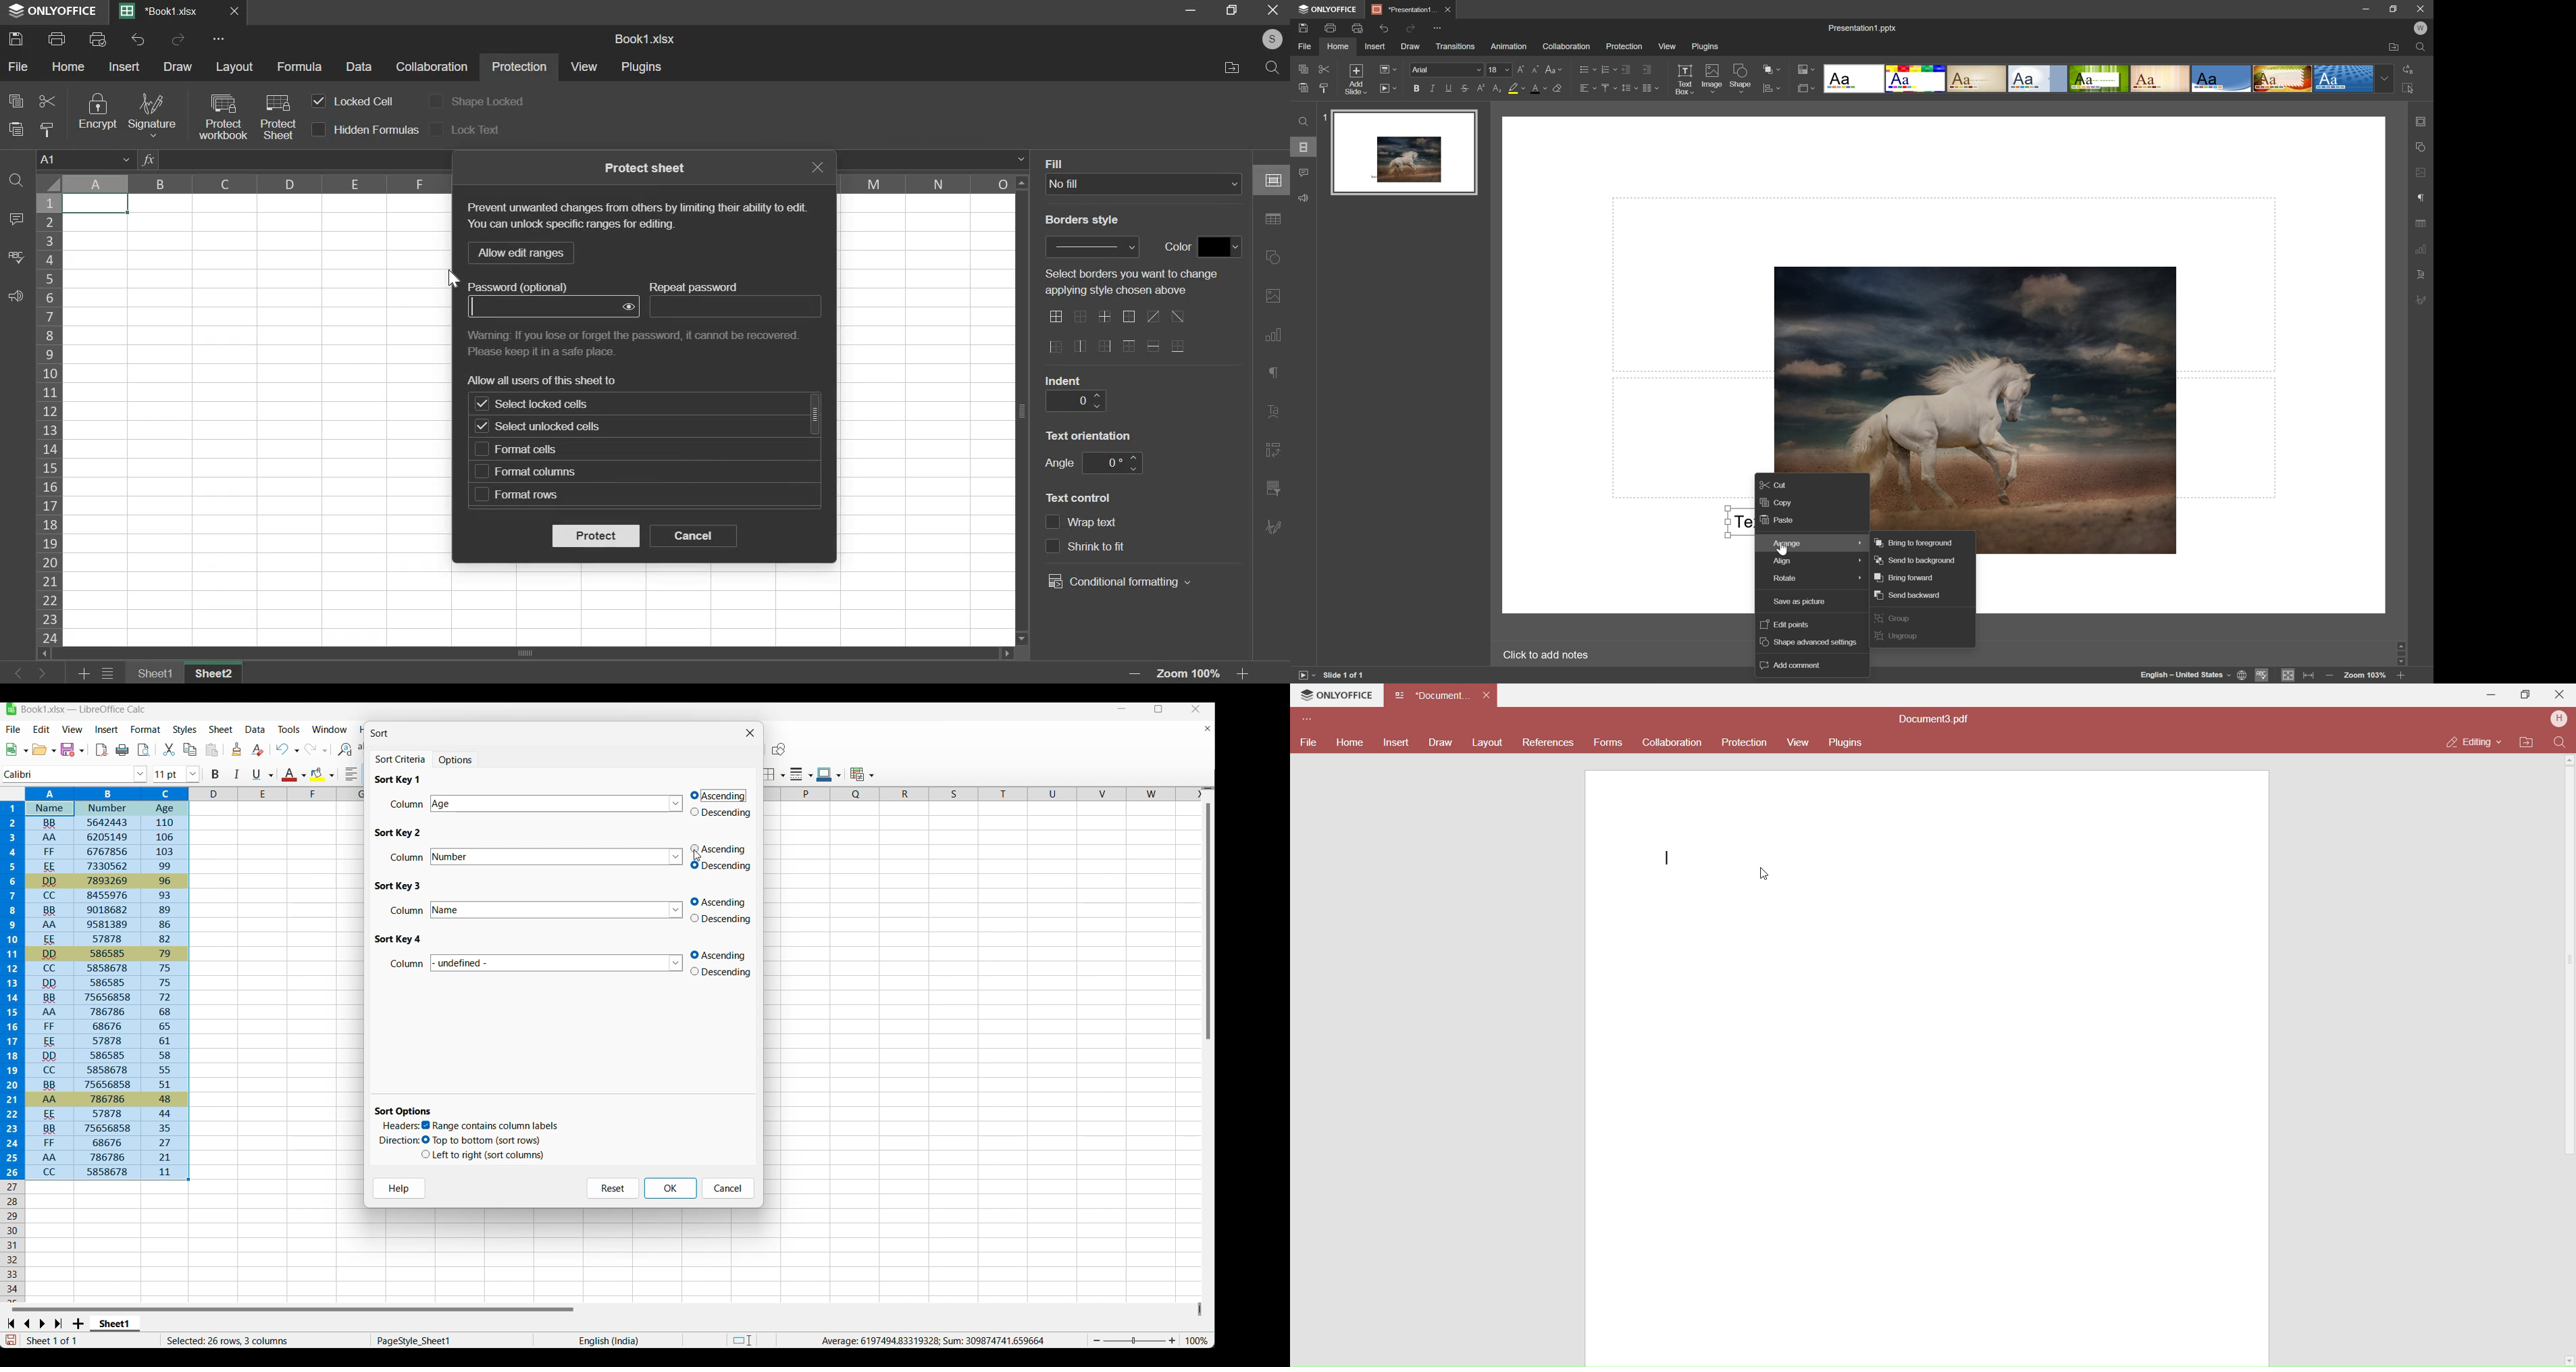  I want to click on Rotate, so click(1810, 580).